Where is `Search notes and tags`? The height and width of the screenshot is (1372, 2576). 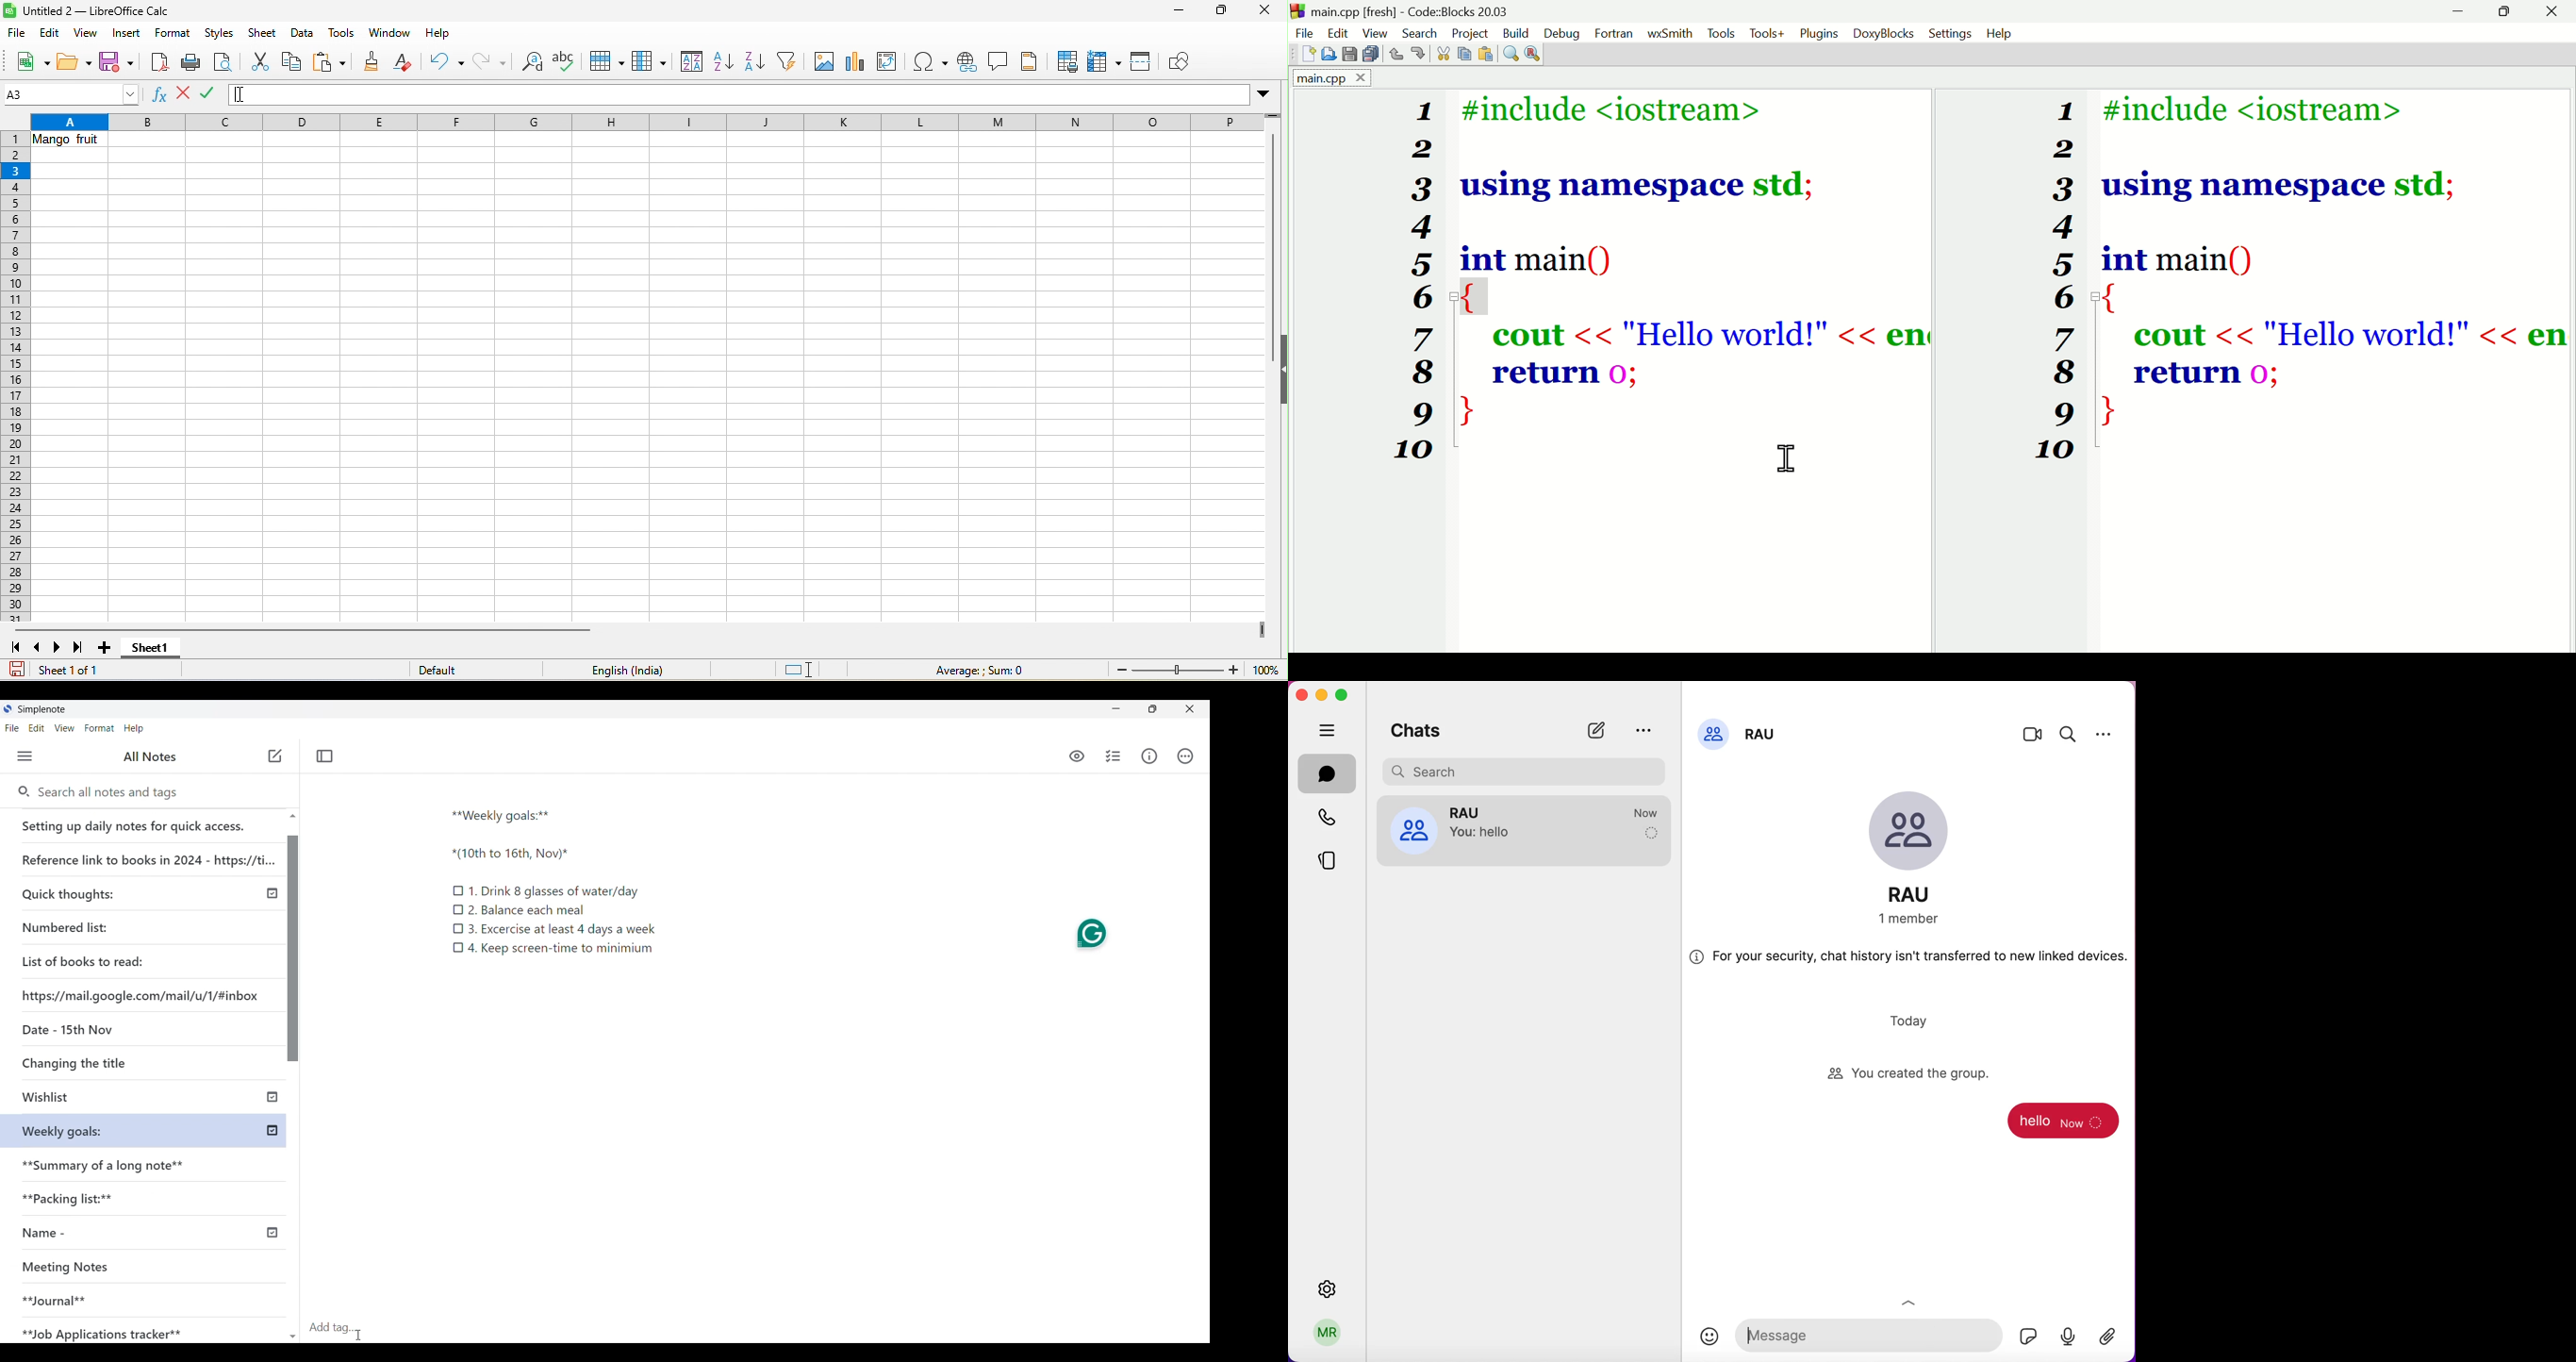
Search notes and tags is located at coordinates (113, 793).